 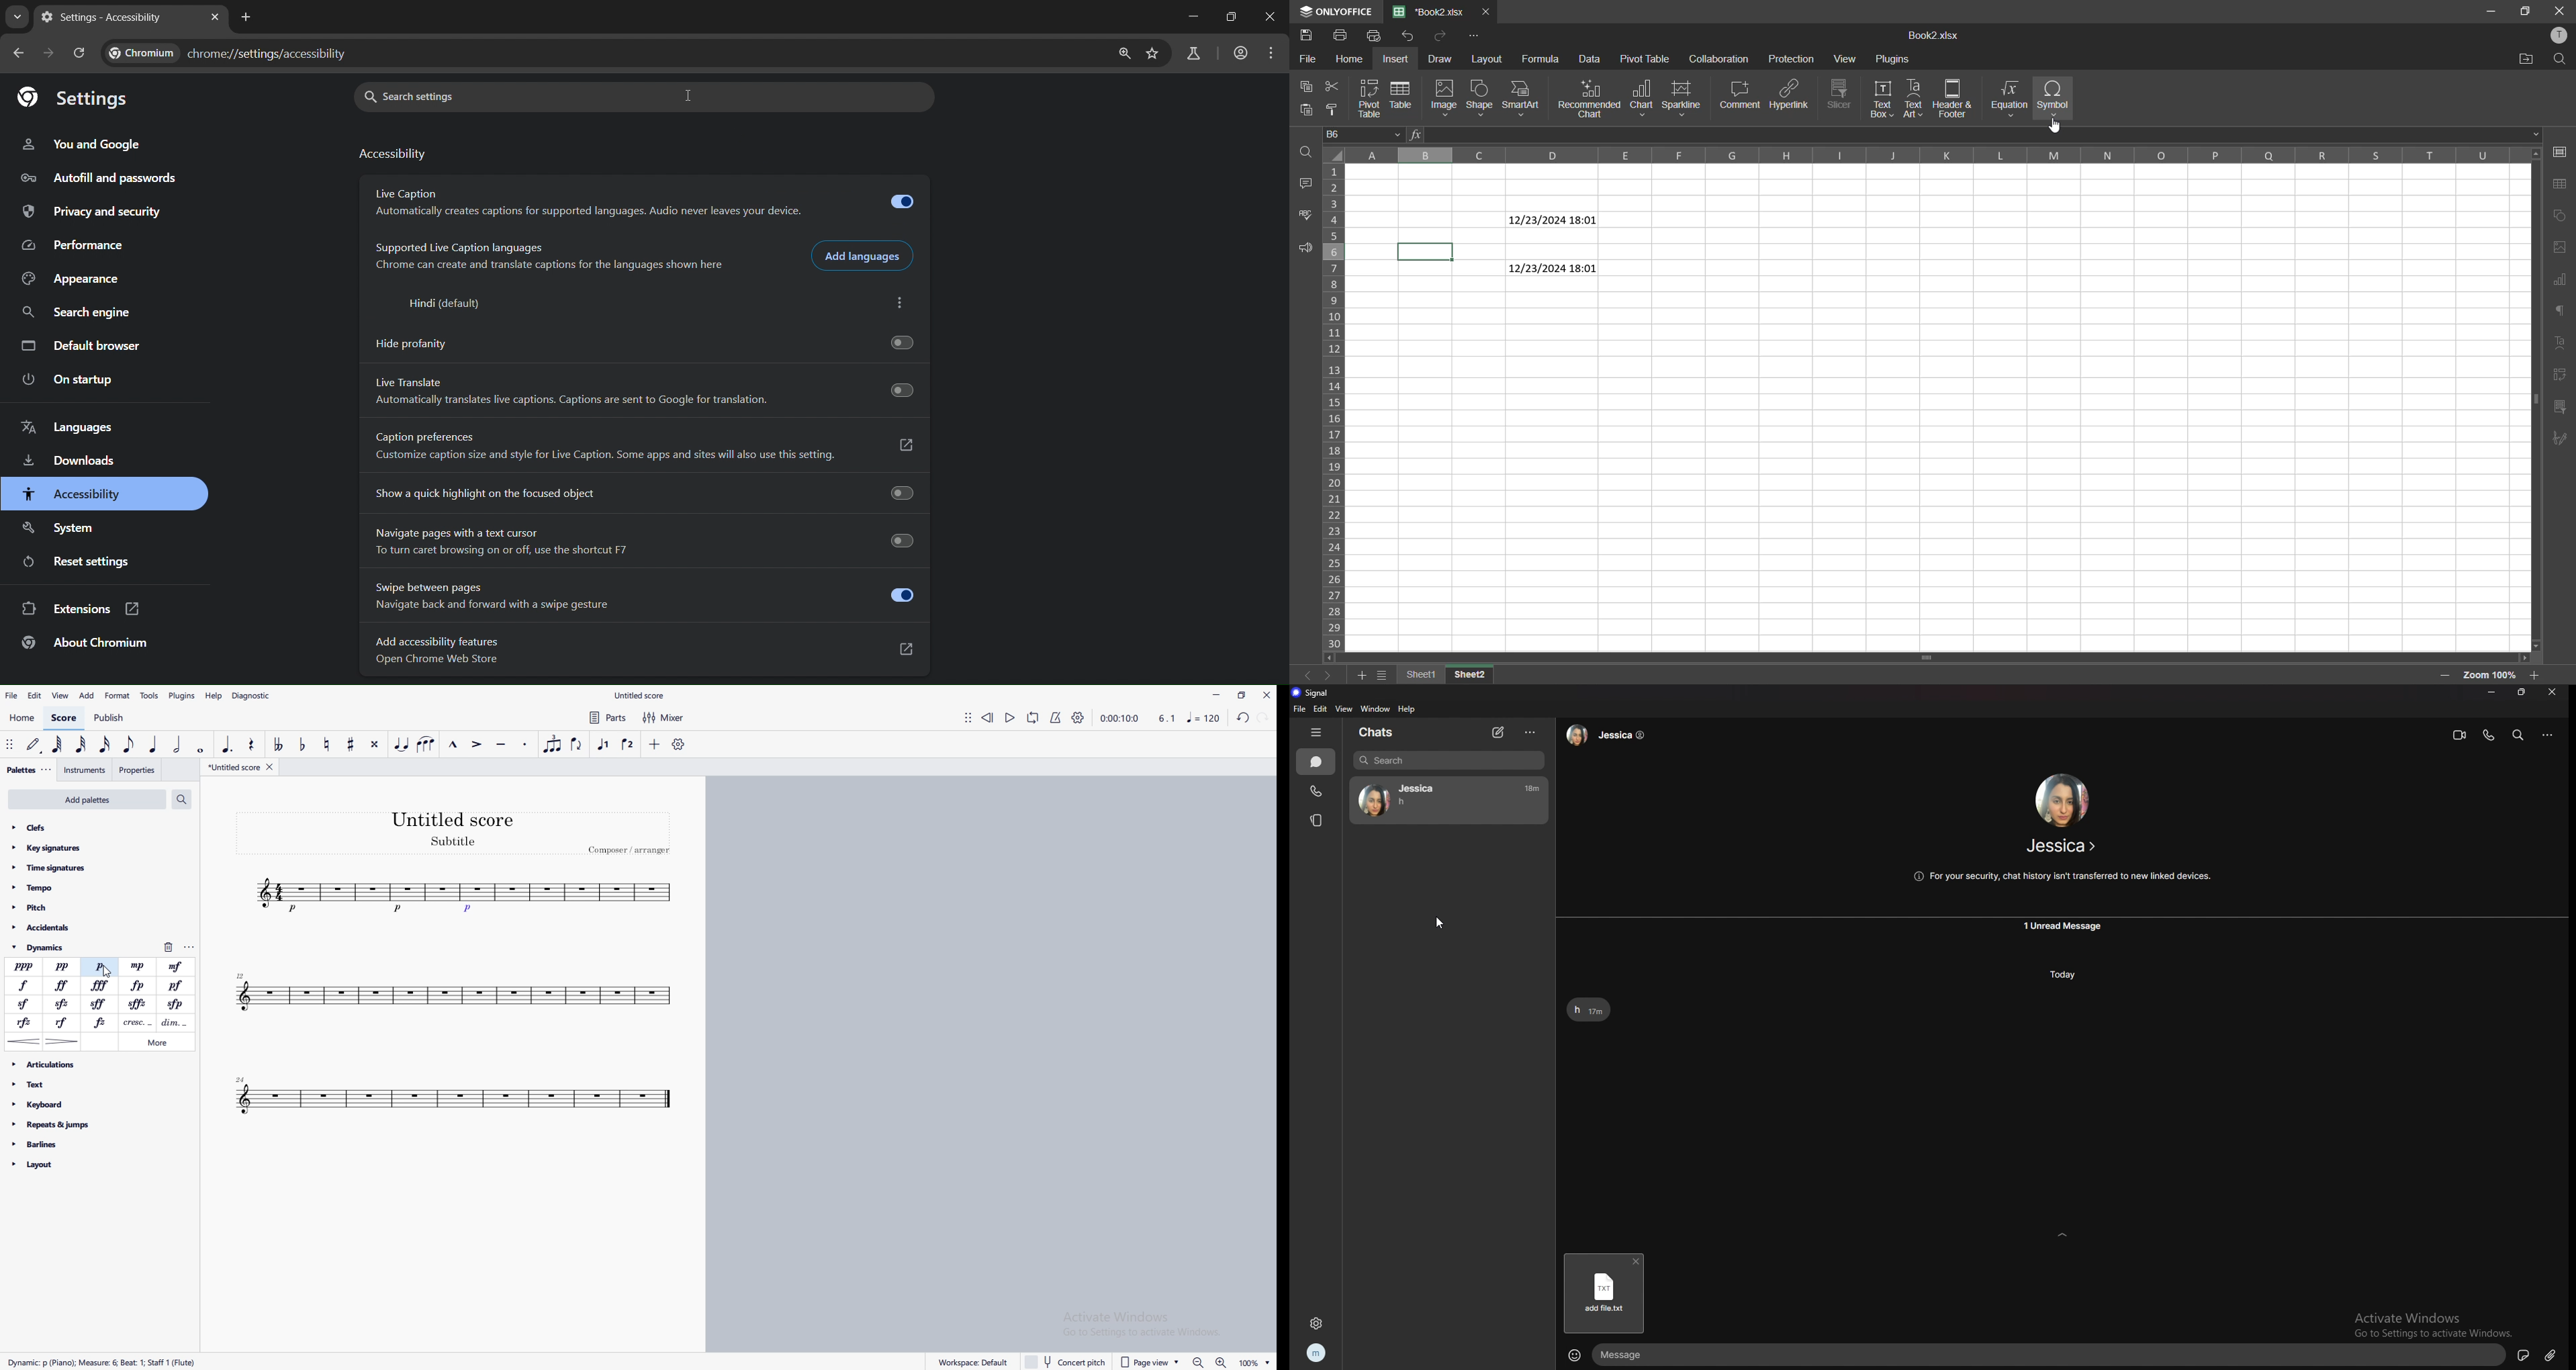 What do you see at coordinates (21, 770) in the screenshot?
I see `palettes` at bounding box center [21, 770].